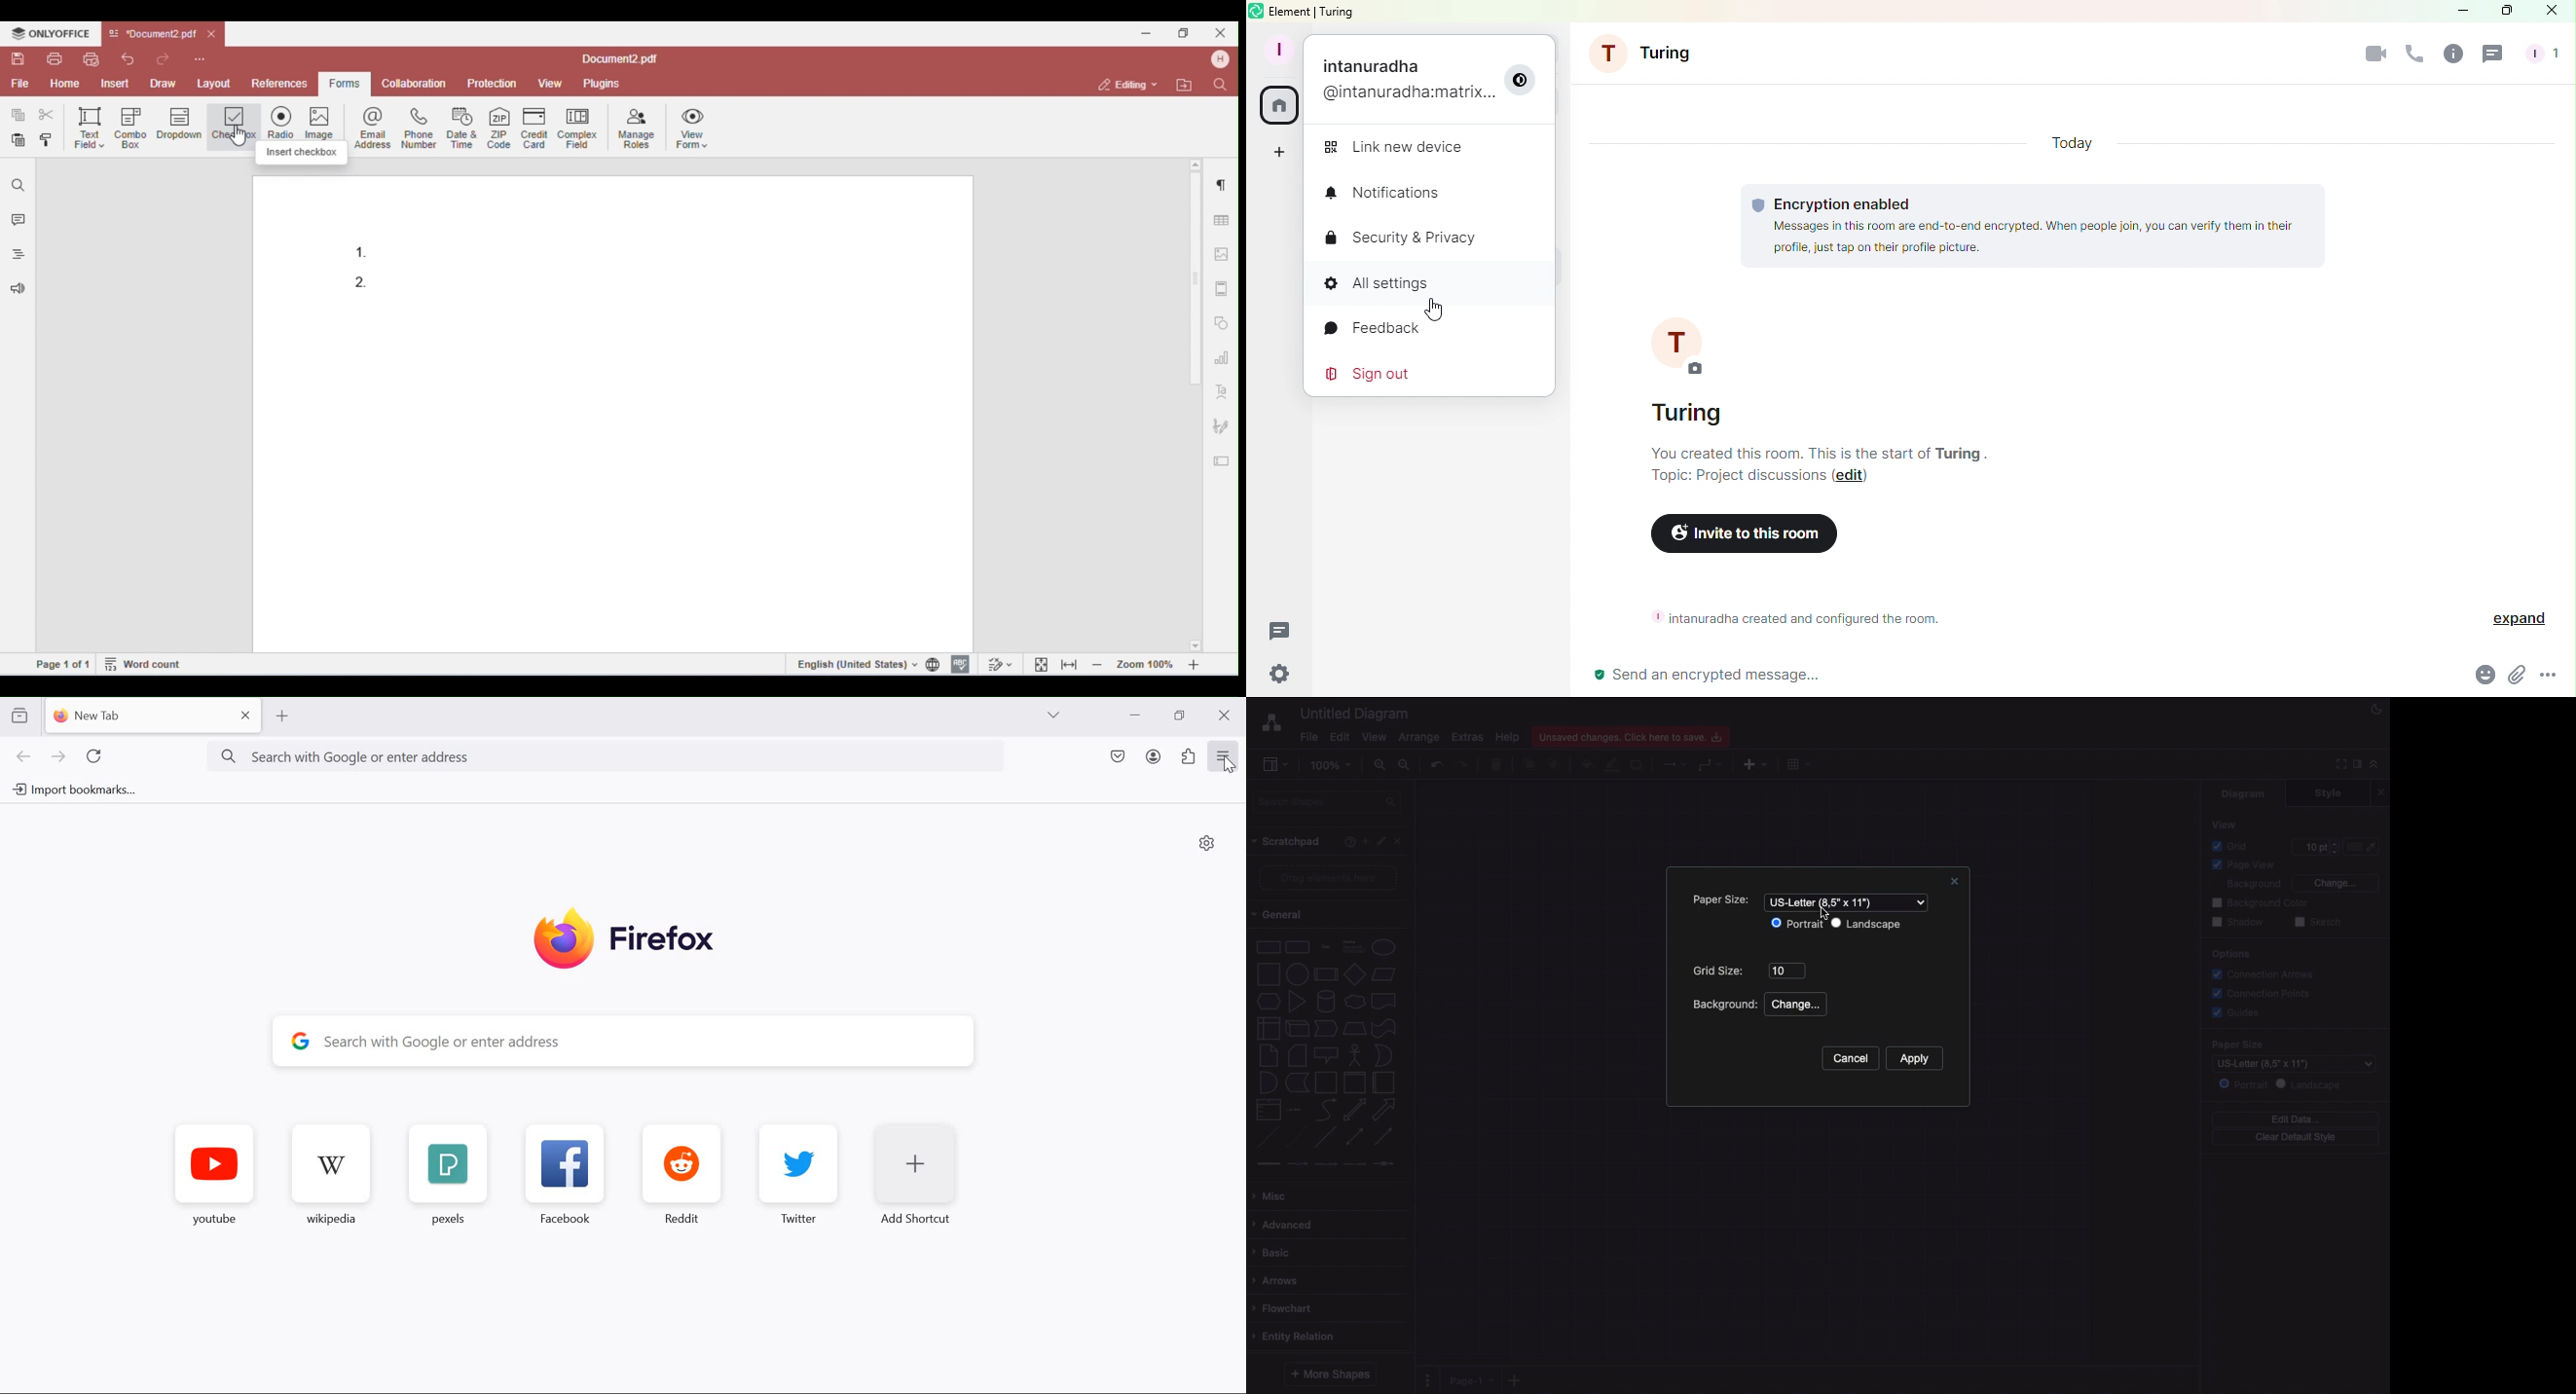  What do you see at coordinates (1269, 1084) in the screenshot?
I see `And` at bounding box center [1269, 1084].